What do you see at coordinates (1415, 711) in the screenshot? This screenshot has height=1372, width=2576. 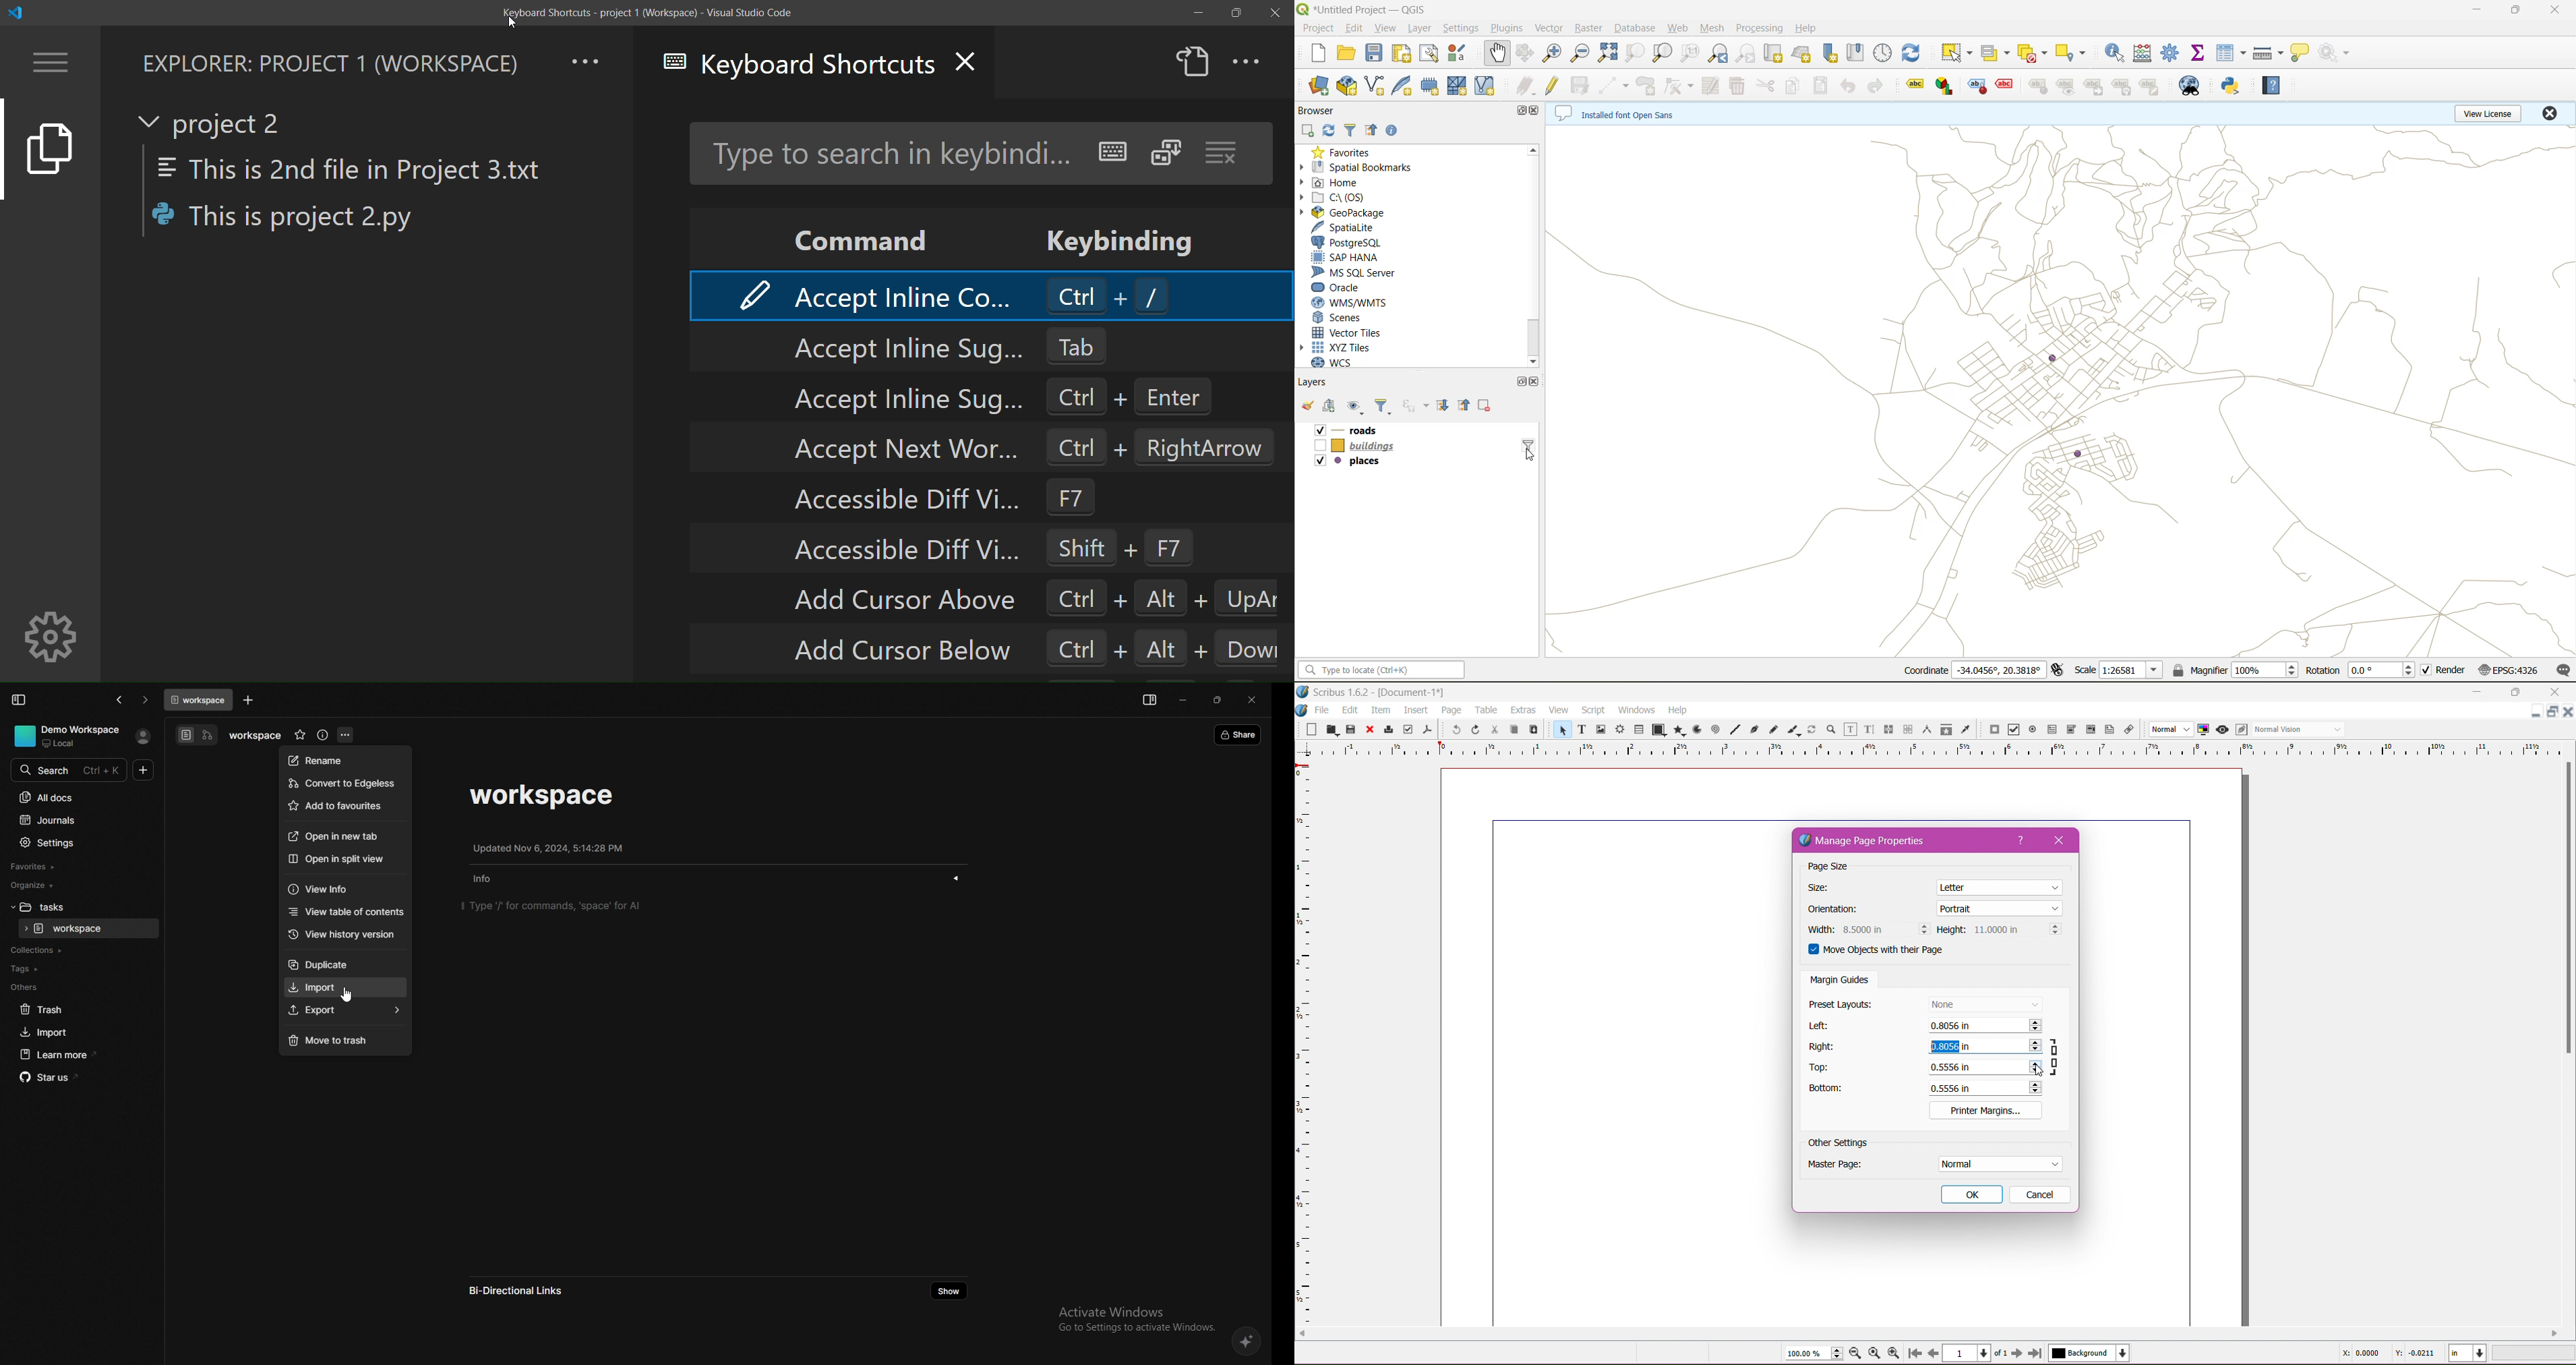 I see `Insert` at bounding box center [1415, 711].